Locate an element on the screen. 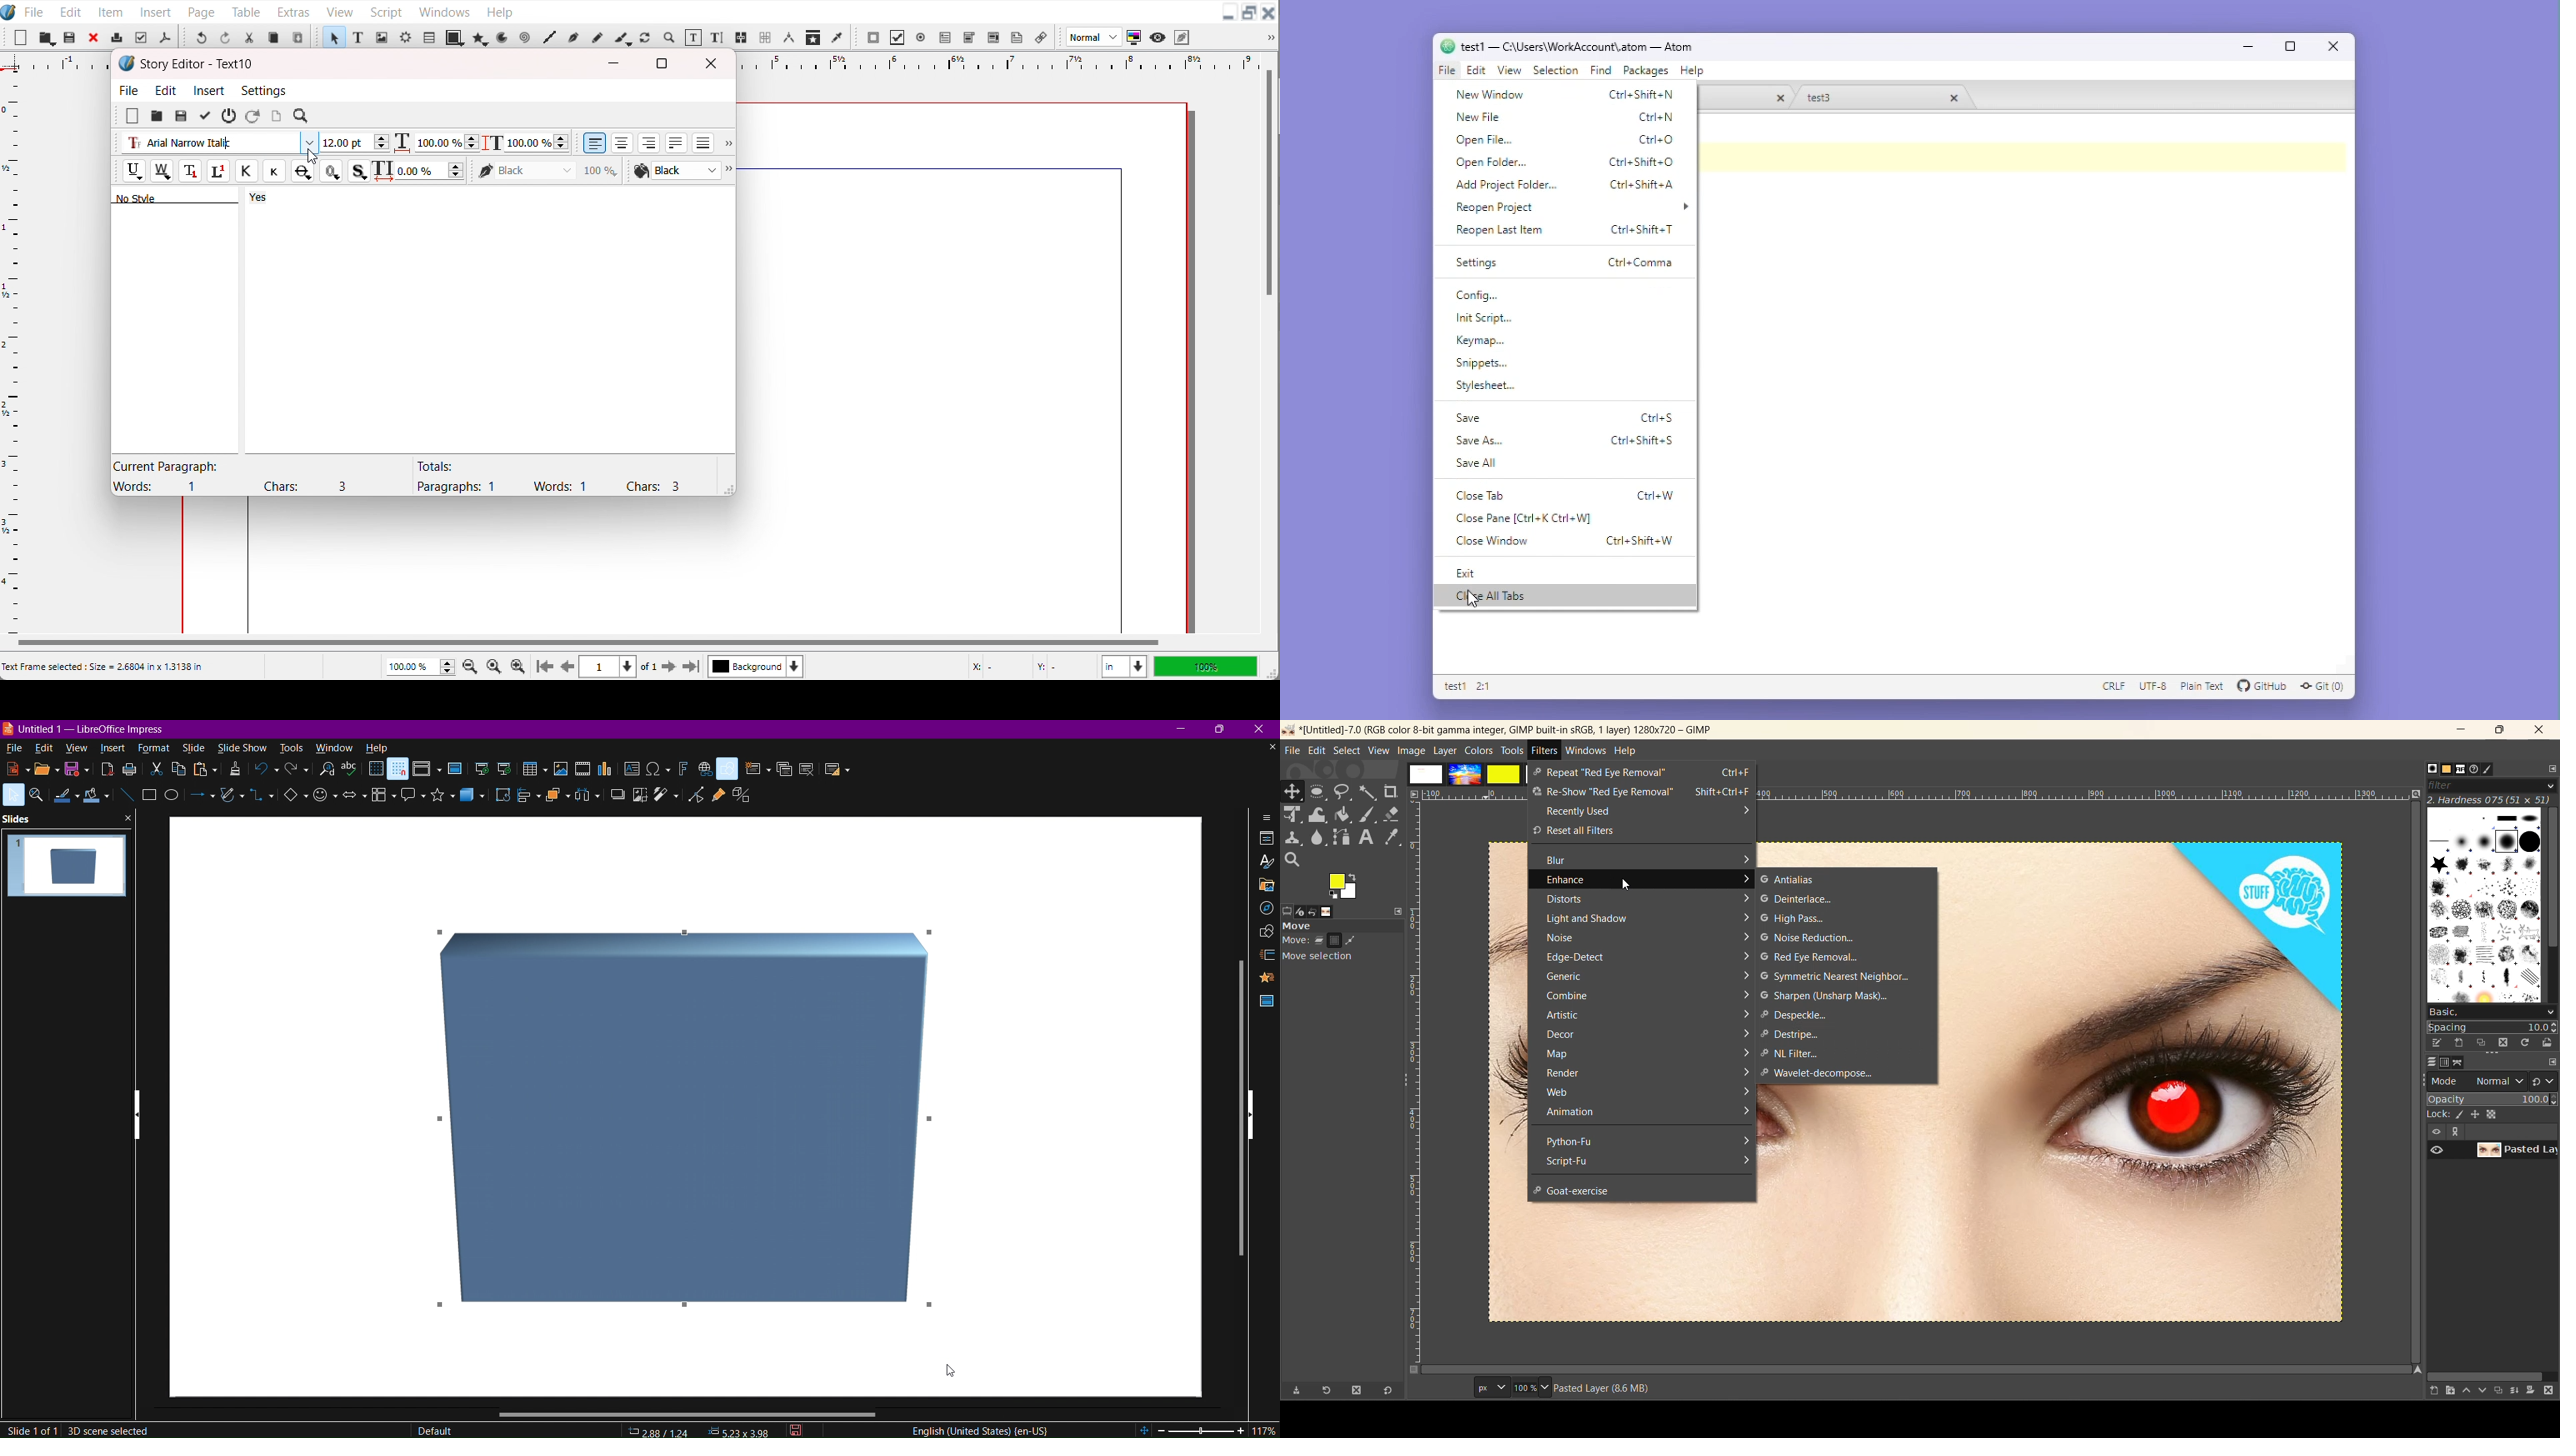 Image resolution: width=2576 pixels, height=1456 pixels. print is located at coordinates (133, 773).